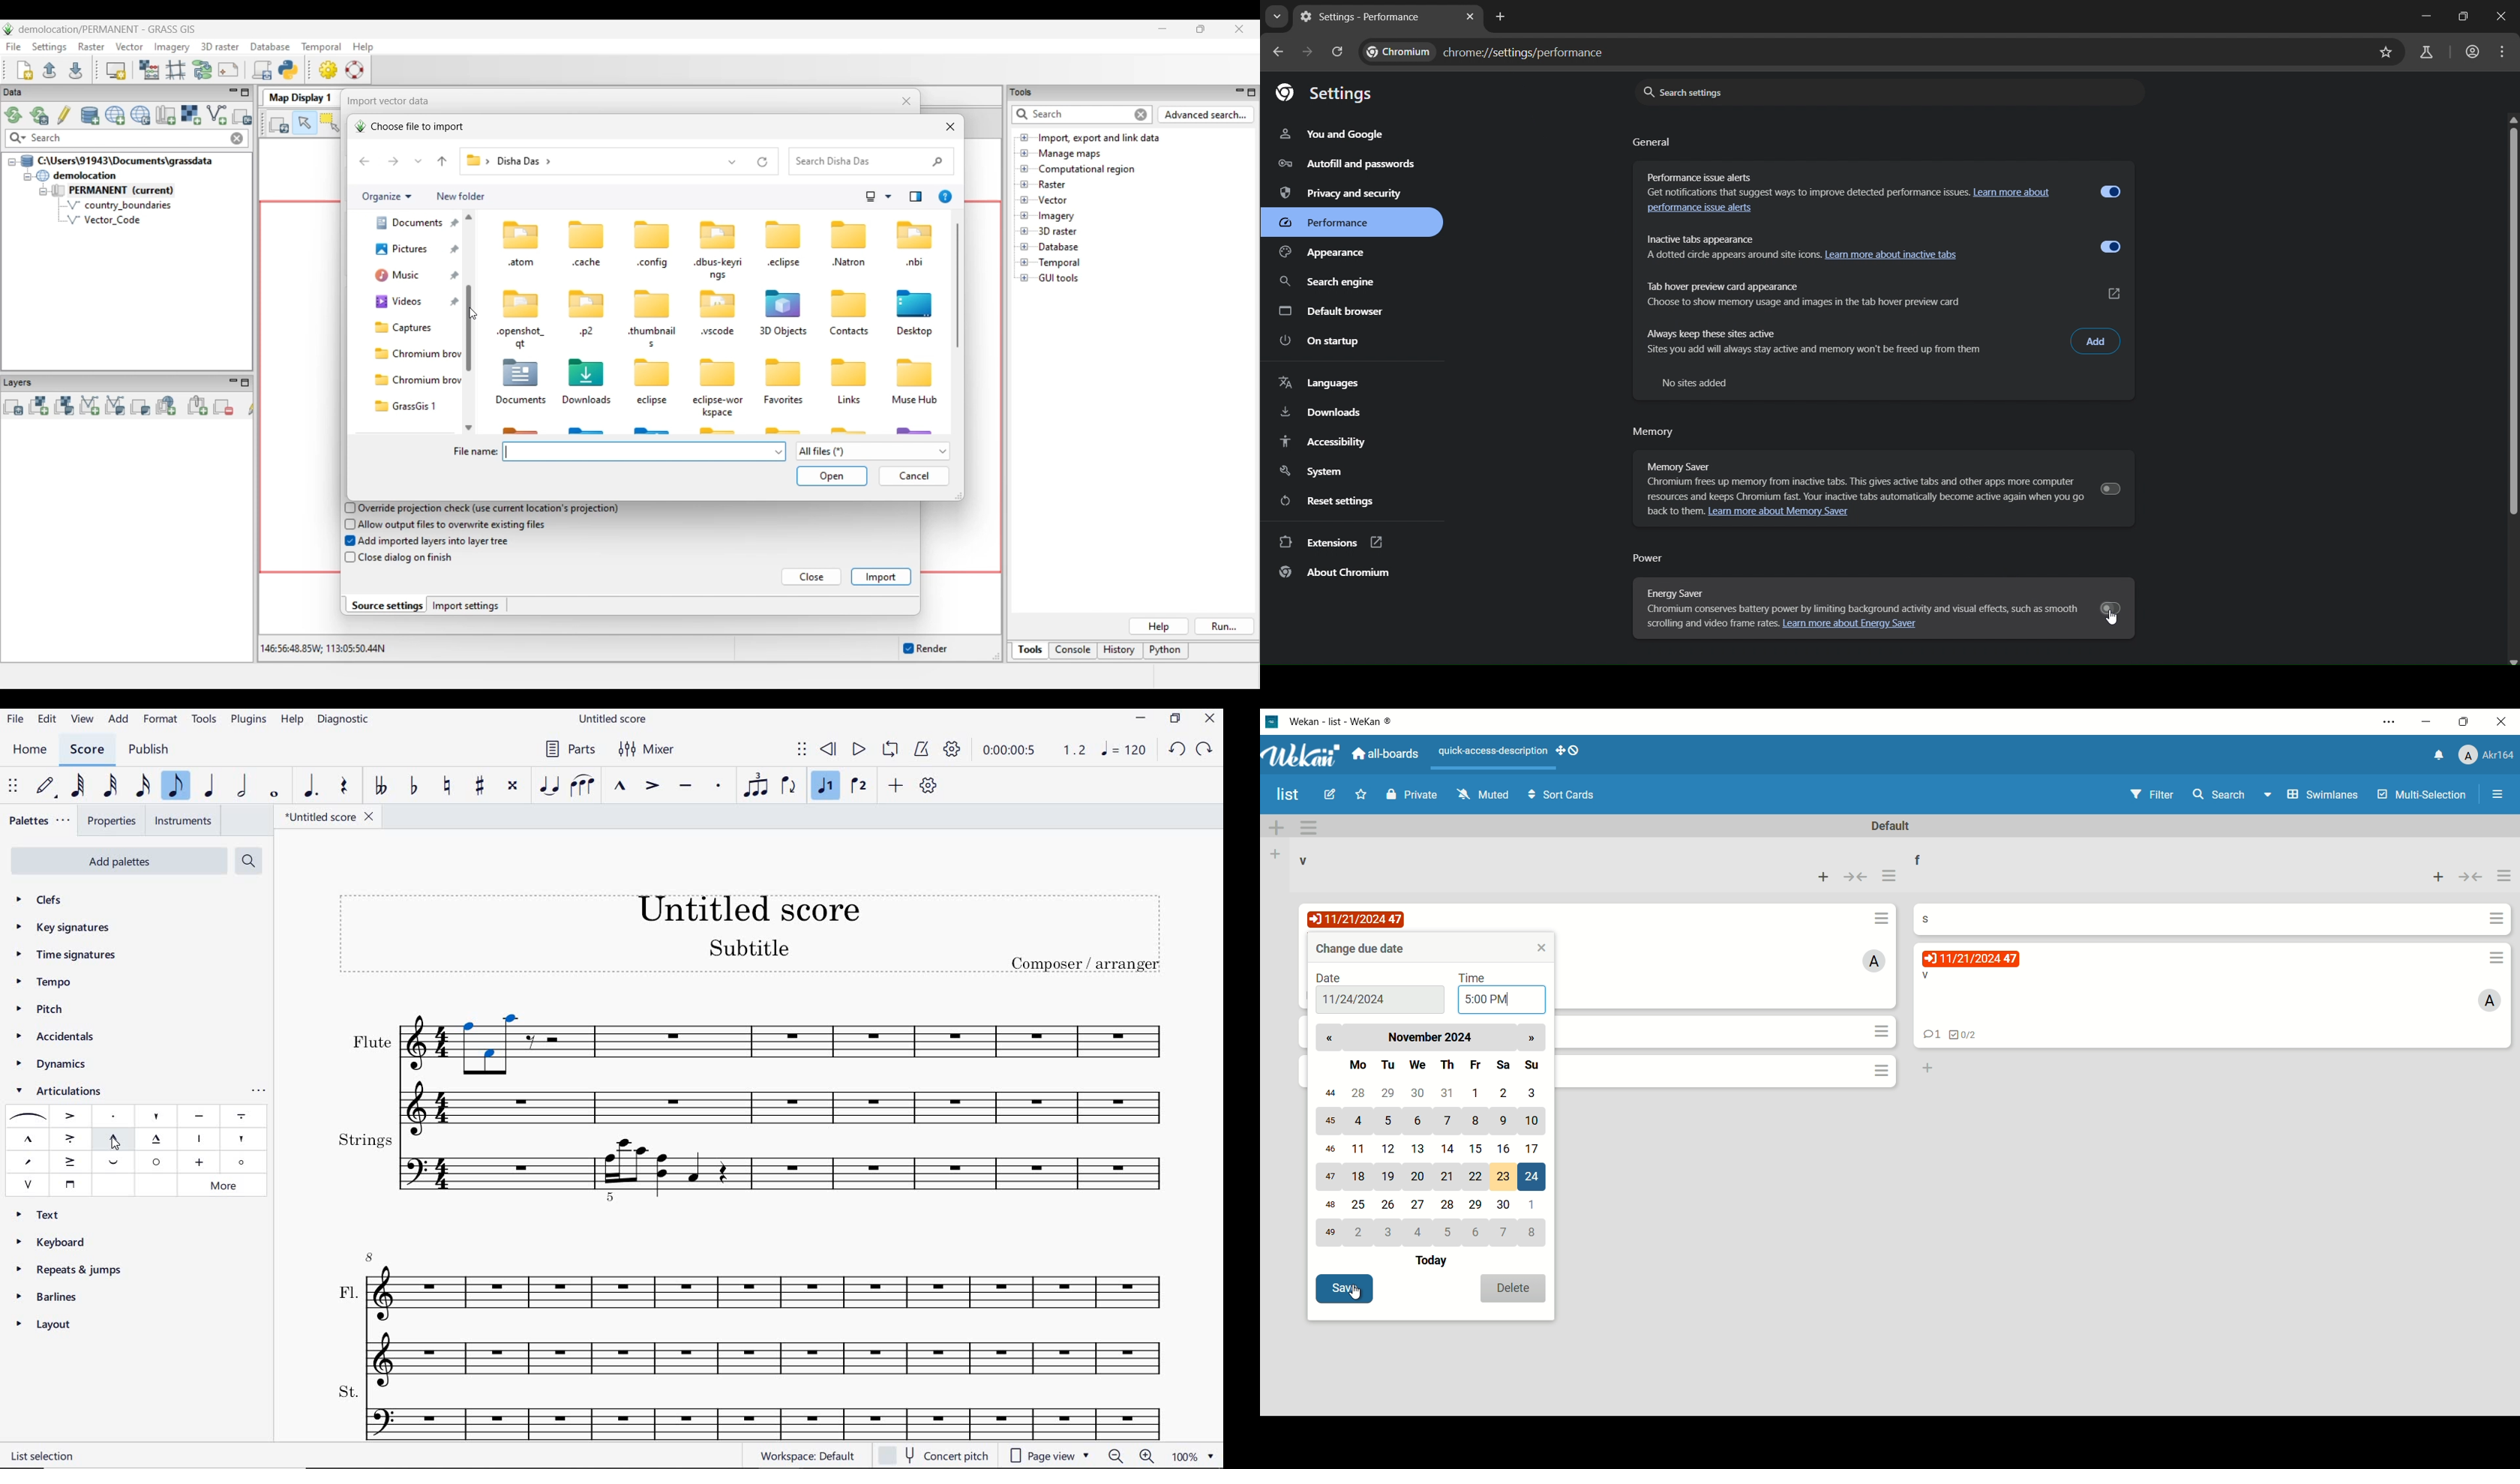 Image resolution: width=2520 pixels, height=1484 pixels. I want to click on languages, so click(1318, 383).